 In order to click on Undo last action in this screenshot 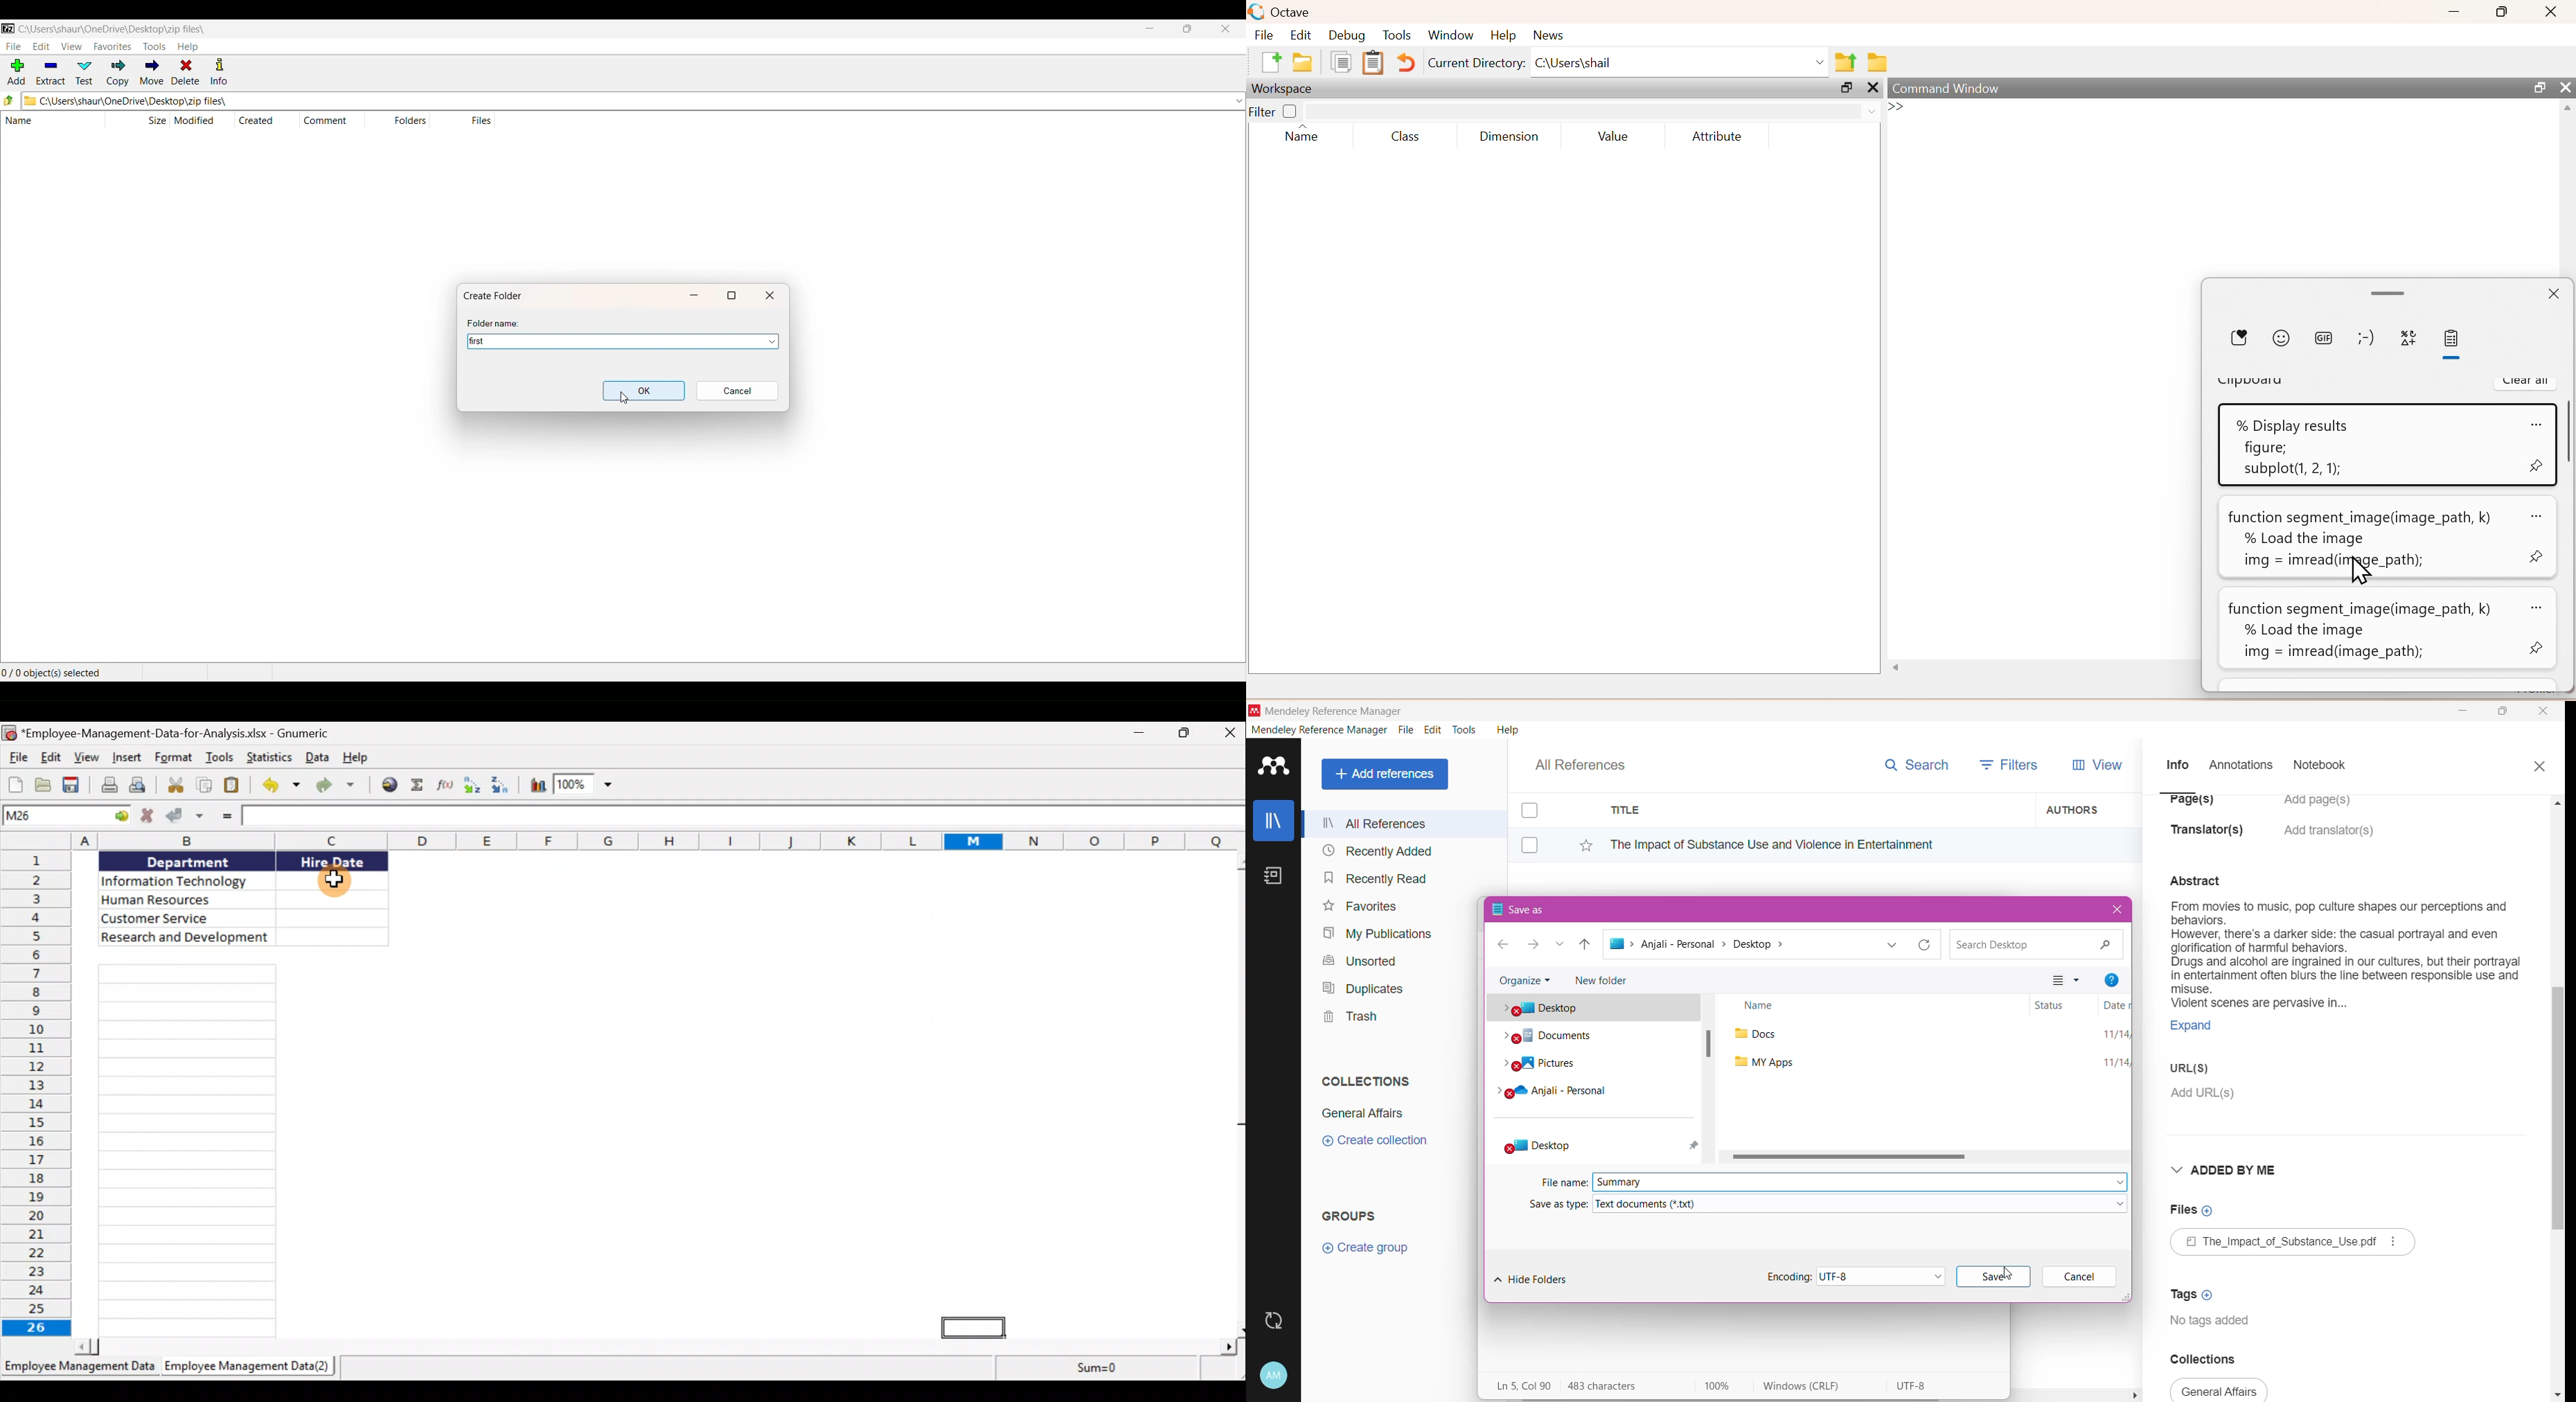, I will do `click(278, 787)`.